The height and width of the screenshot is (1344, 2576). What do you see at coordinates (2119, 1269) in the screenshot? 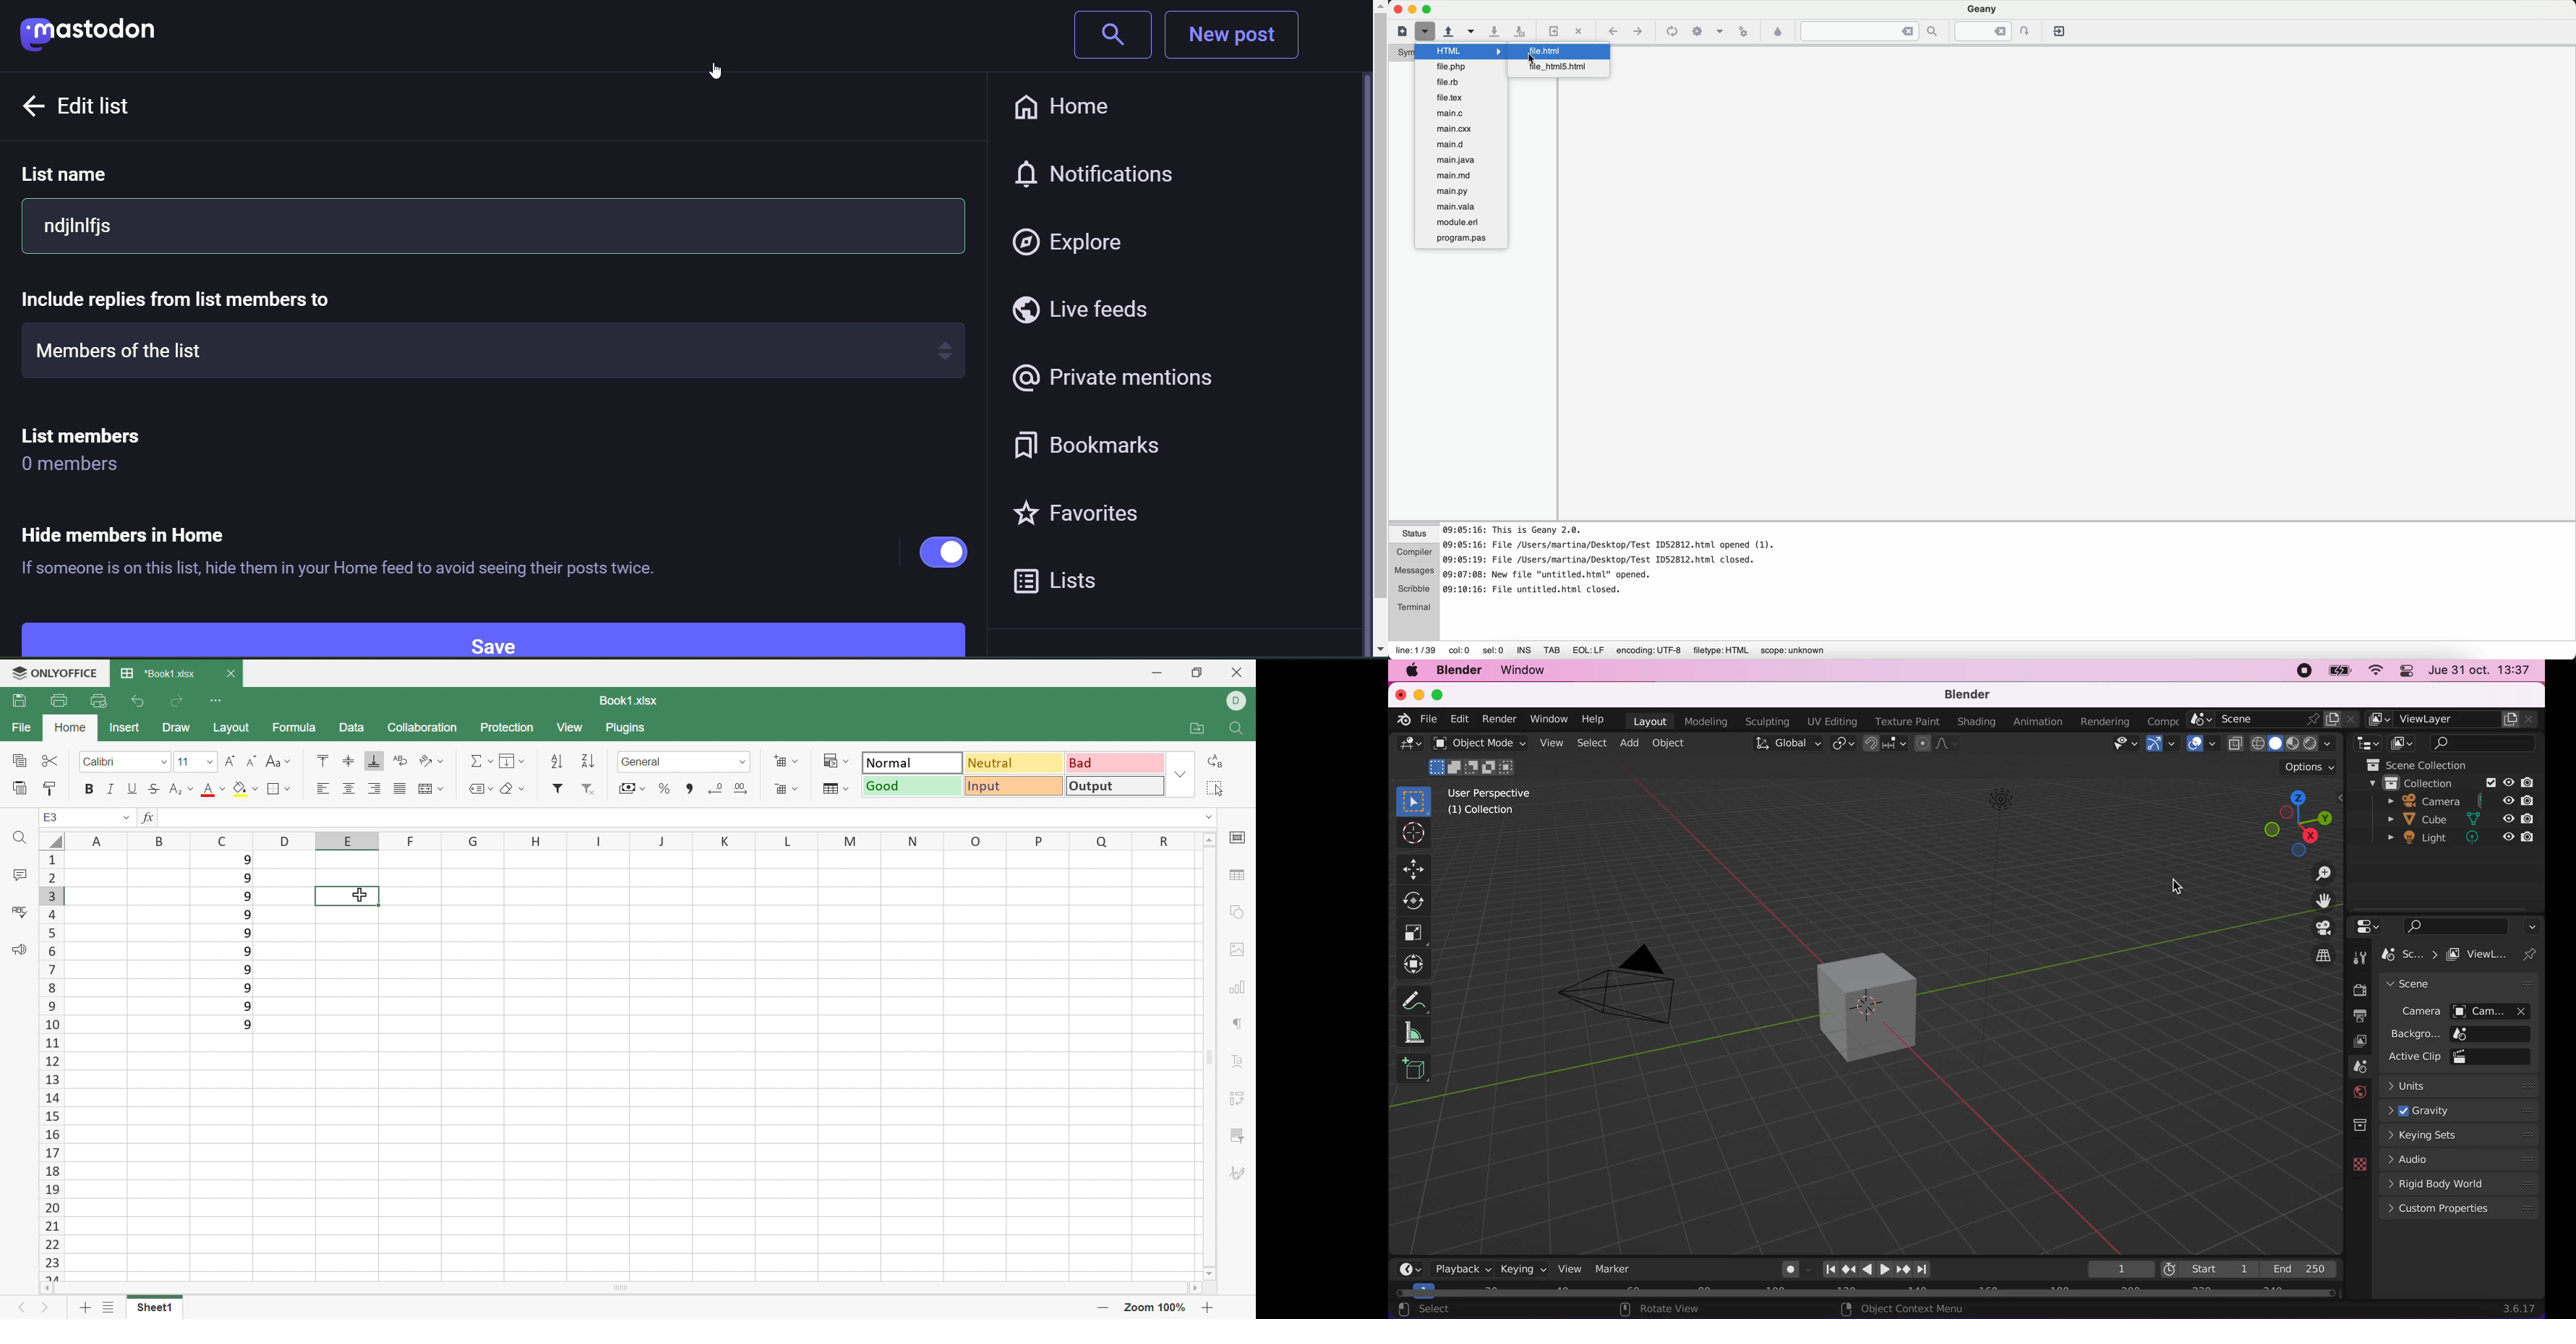
I see `current frame` at bounding box center [2119, 1269].